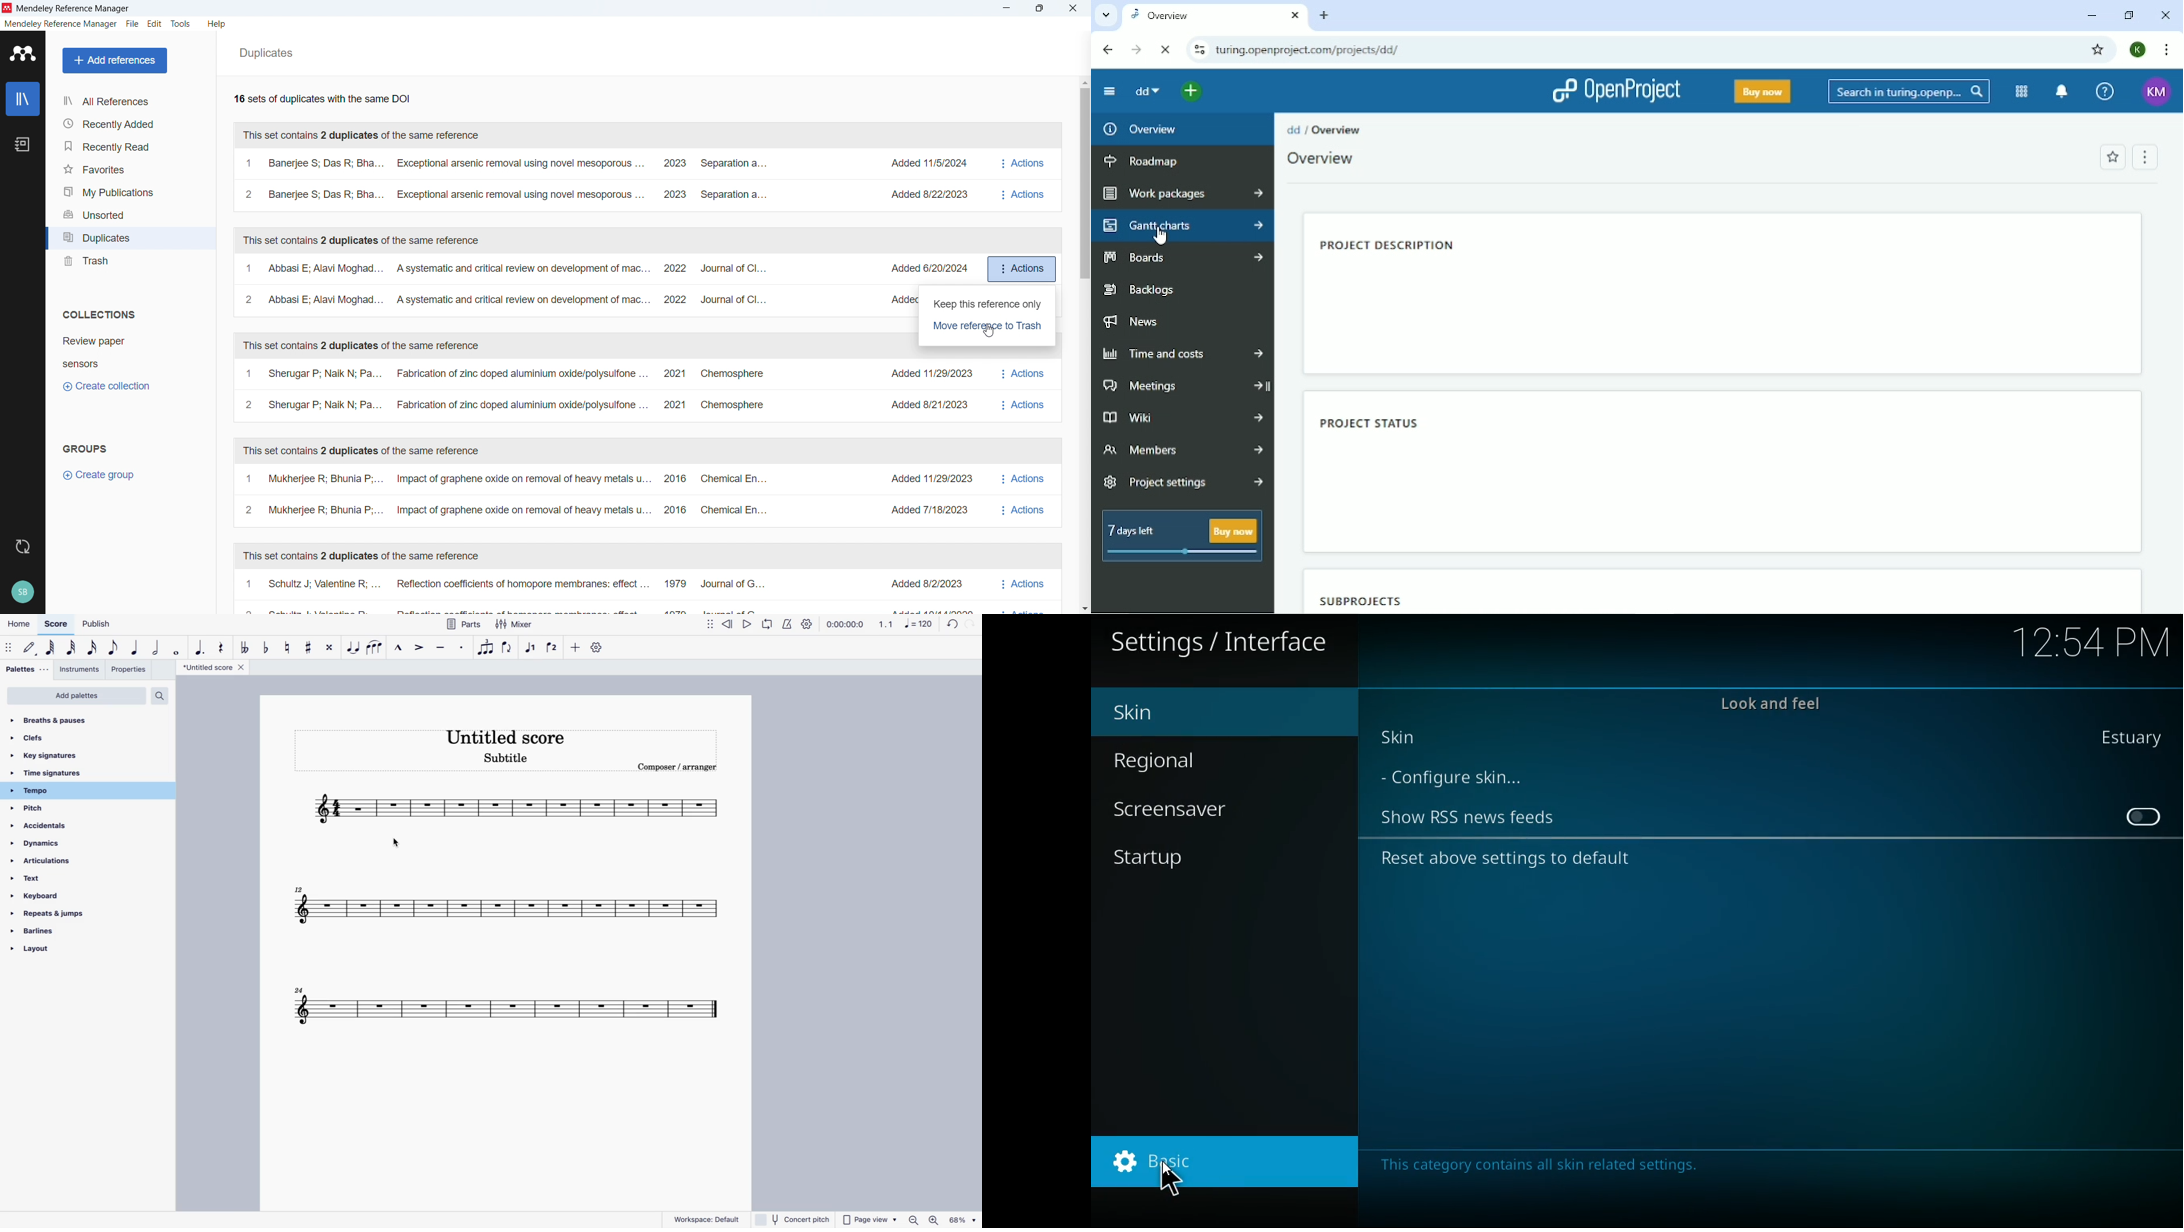 This screenshot has height=1232, width=2184. What do you see at coordinates (27, 670) in the screenshot?
I see `palettes` at bounding box center [27, 670].